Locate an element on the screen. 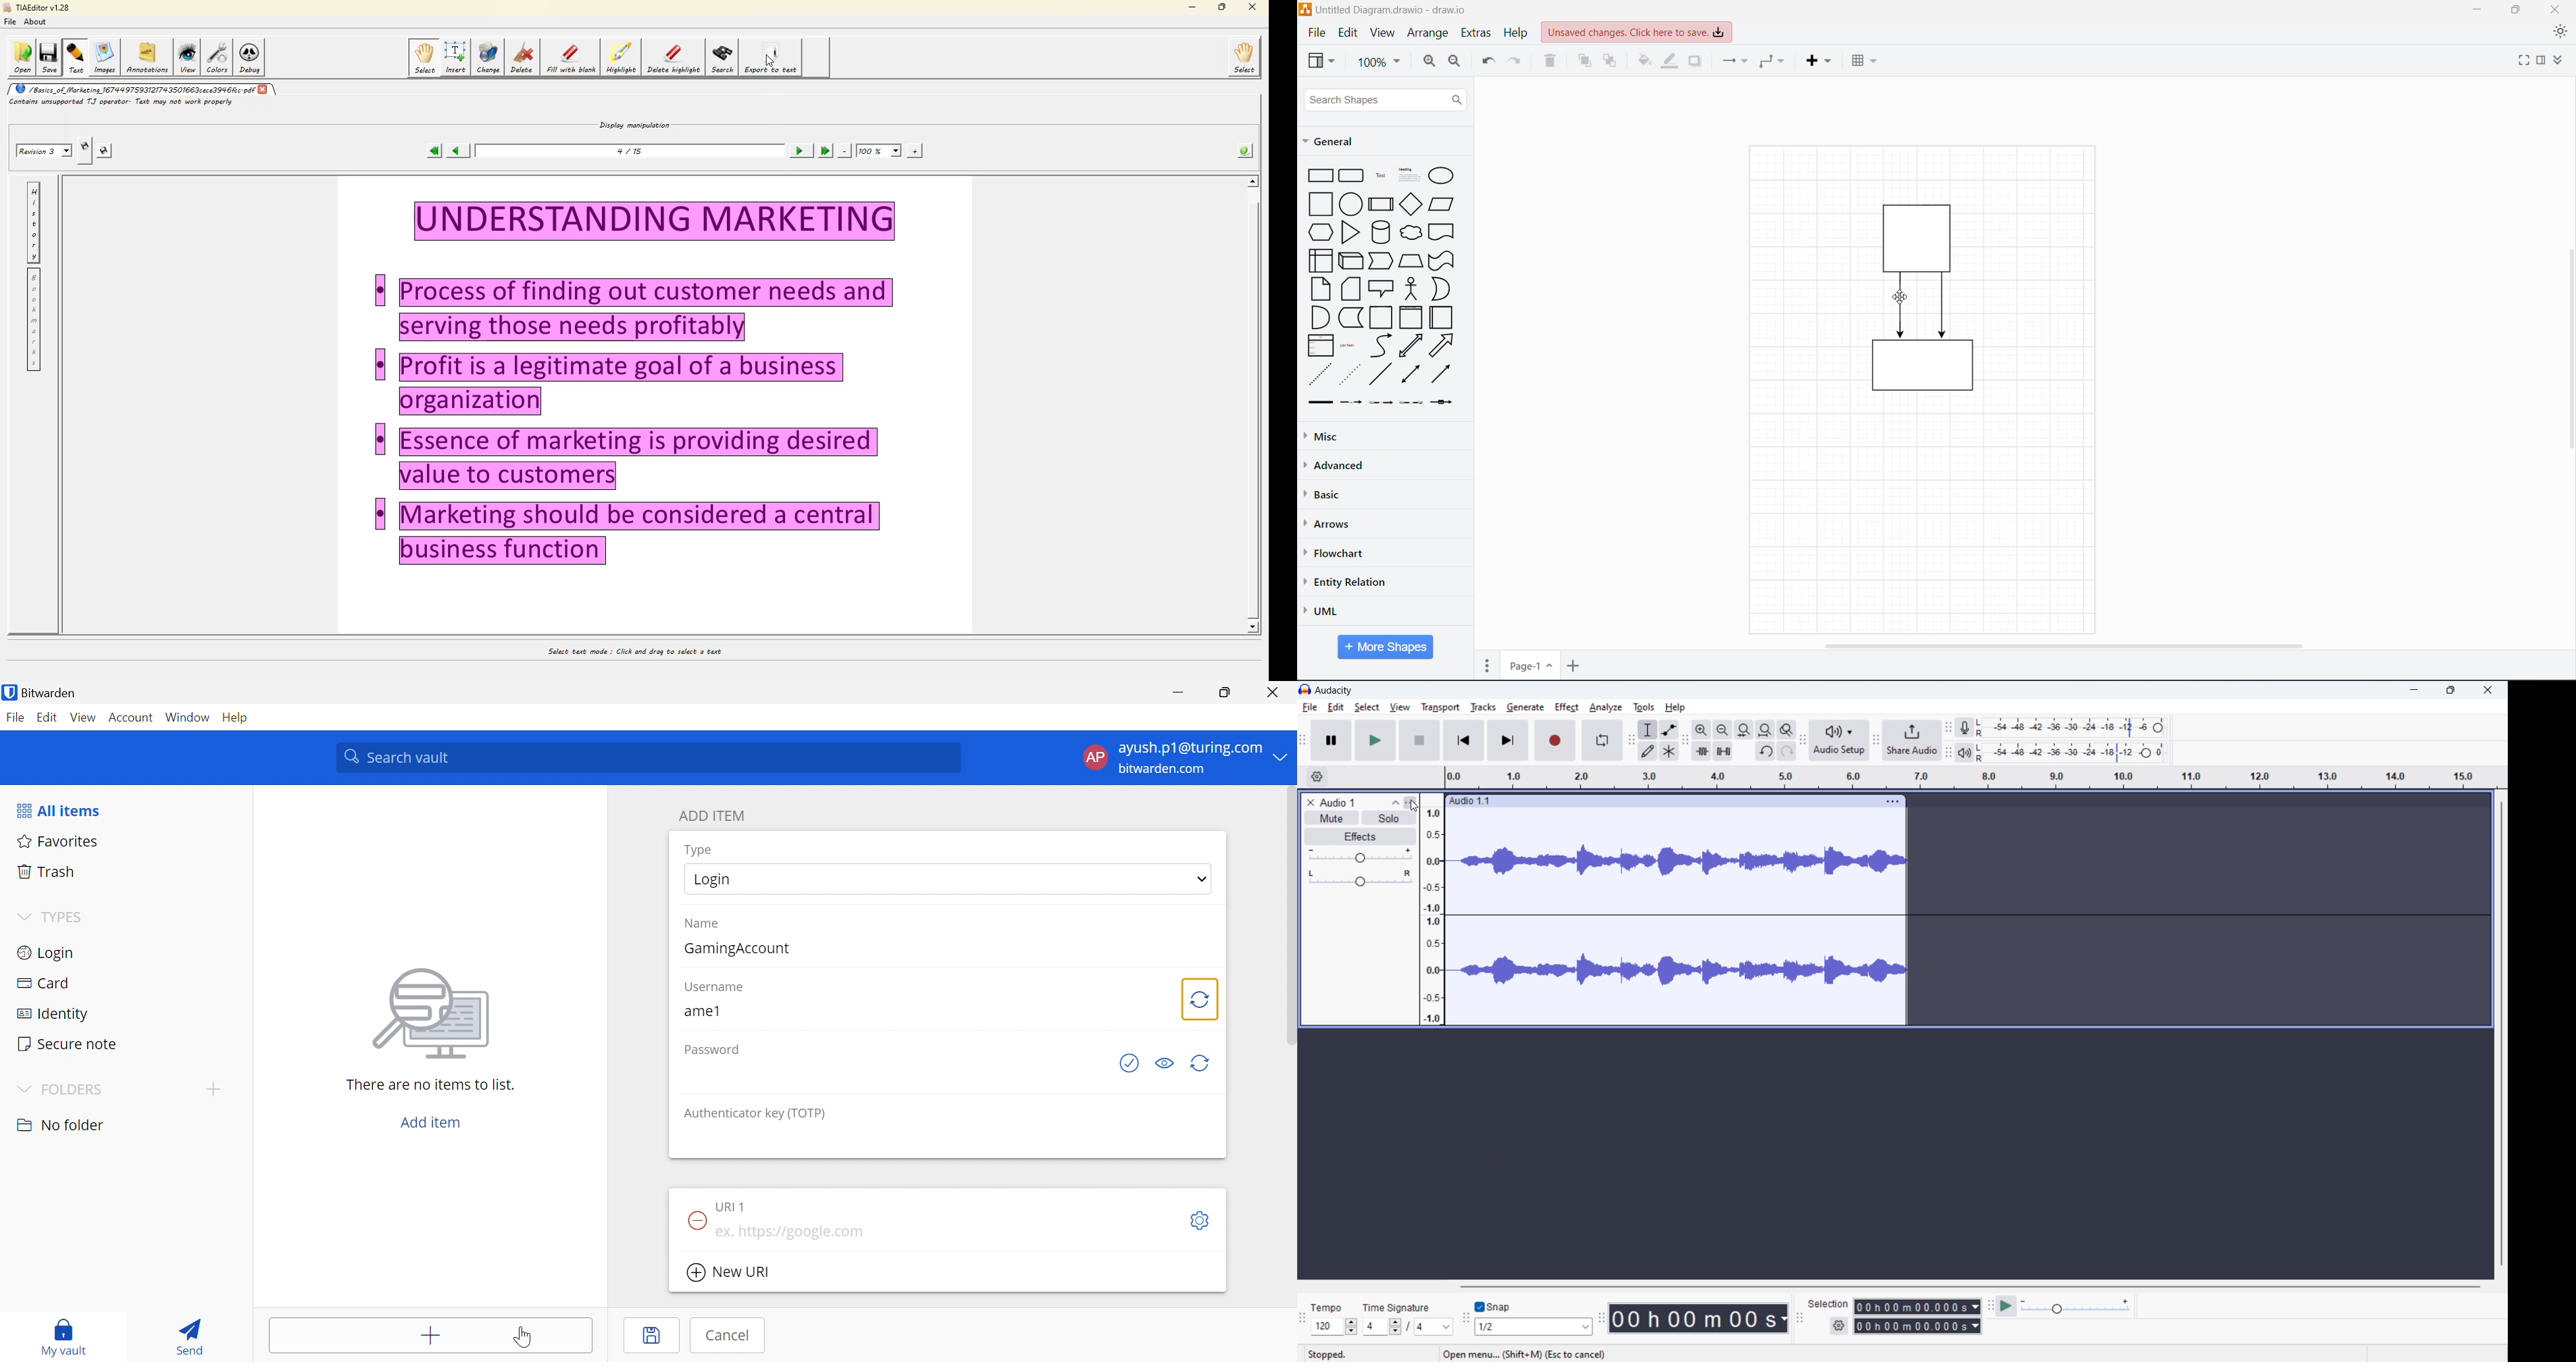  Triangle is located at coordinates (1350, 232).